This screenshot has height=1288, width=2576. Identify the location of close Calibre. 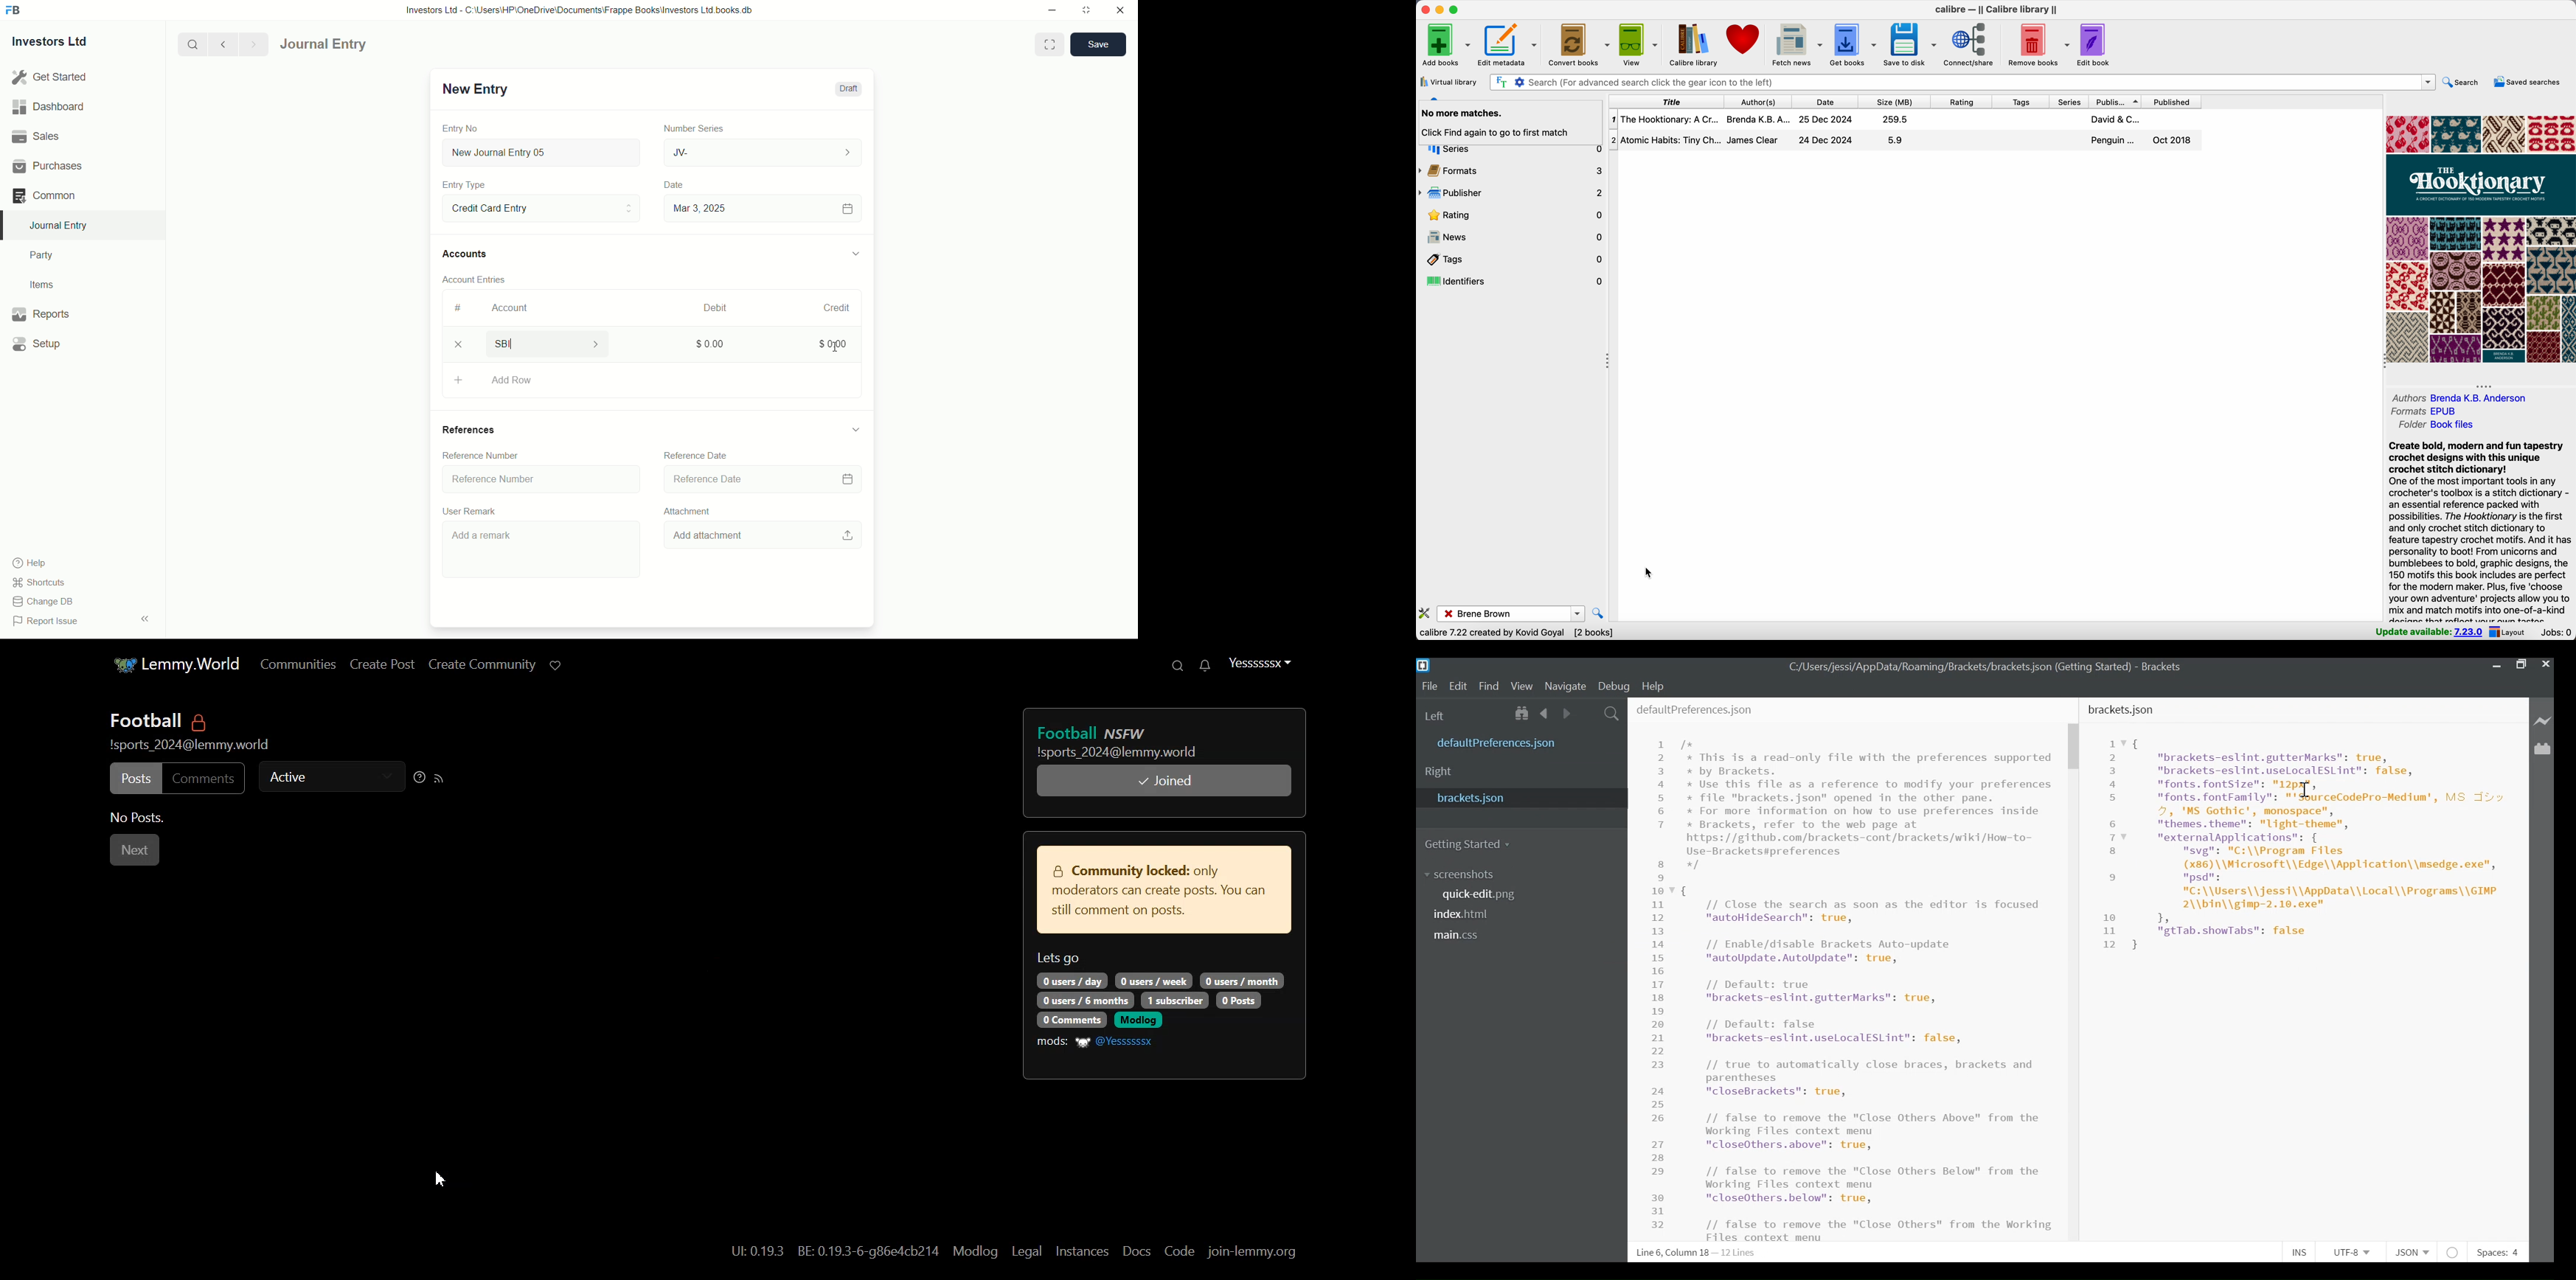
(1423, 9).